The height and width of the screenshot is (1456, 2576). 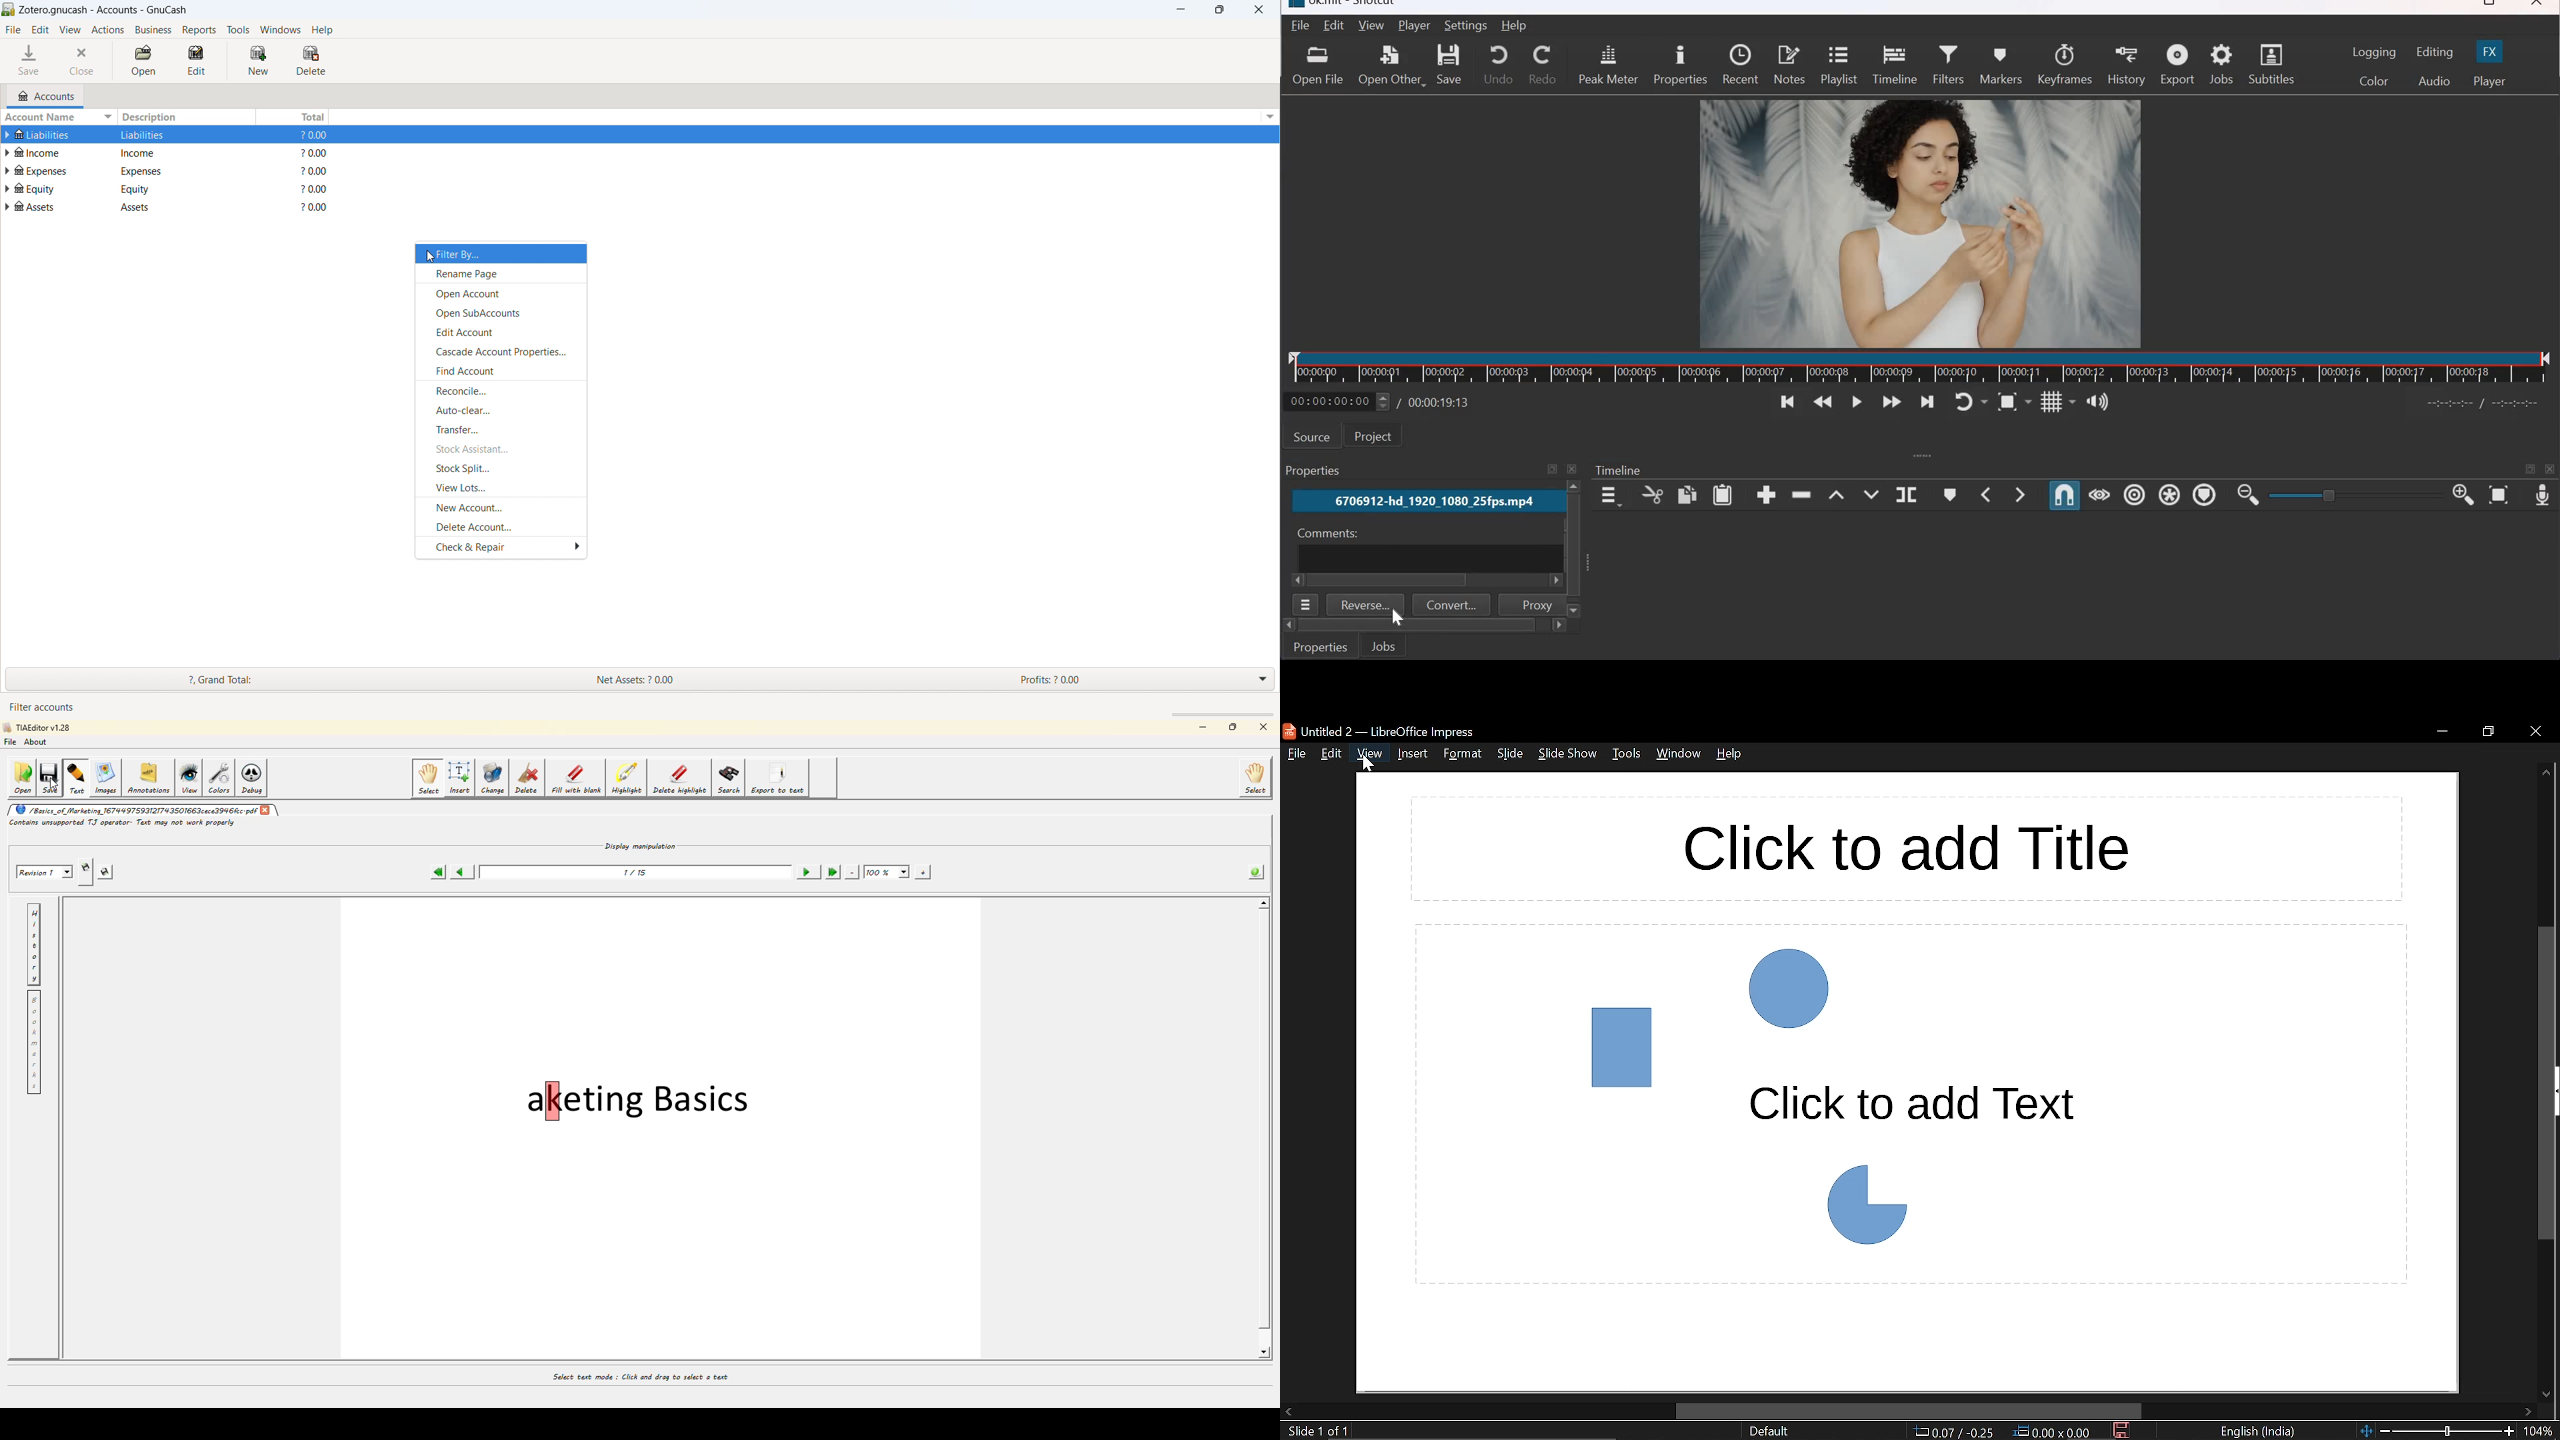 What do you see at coordinates (1223, 714) in the screenshot?
I see `scrollbar` at bounding box center [1223, 714].